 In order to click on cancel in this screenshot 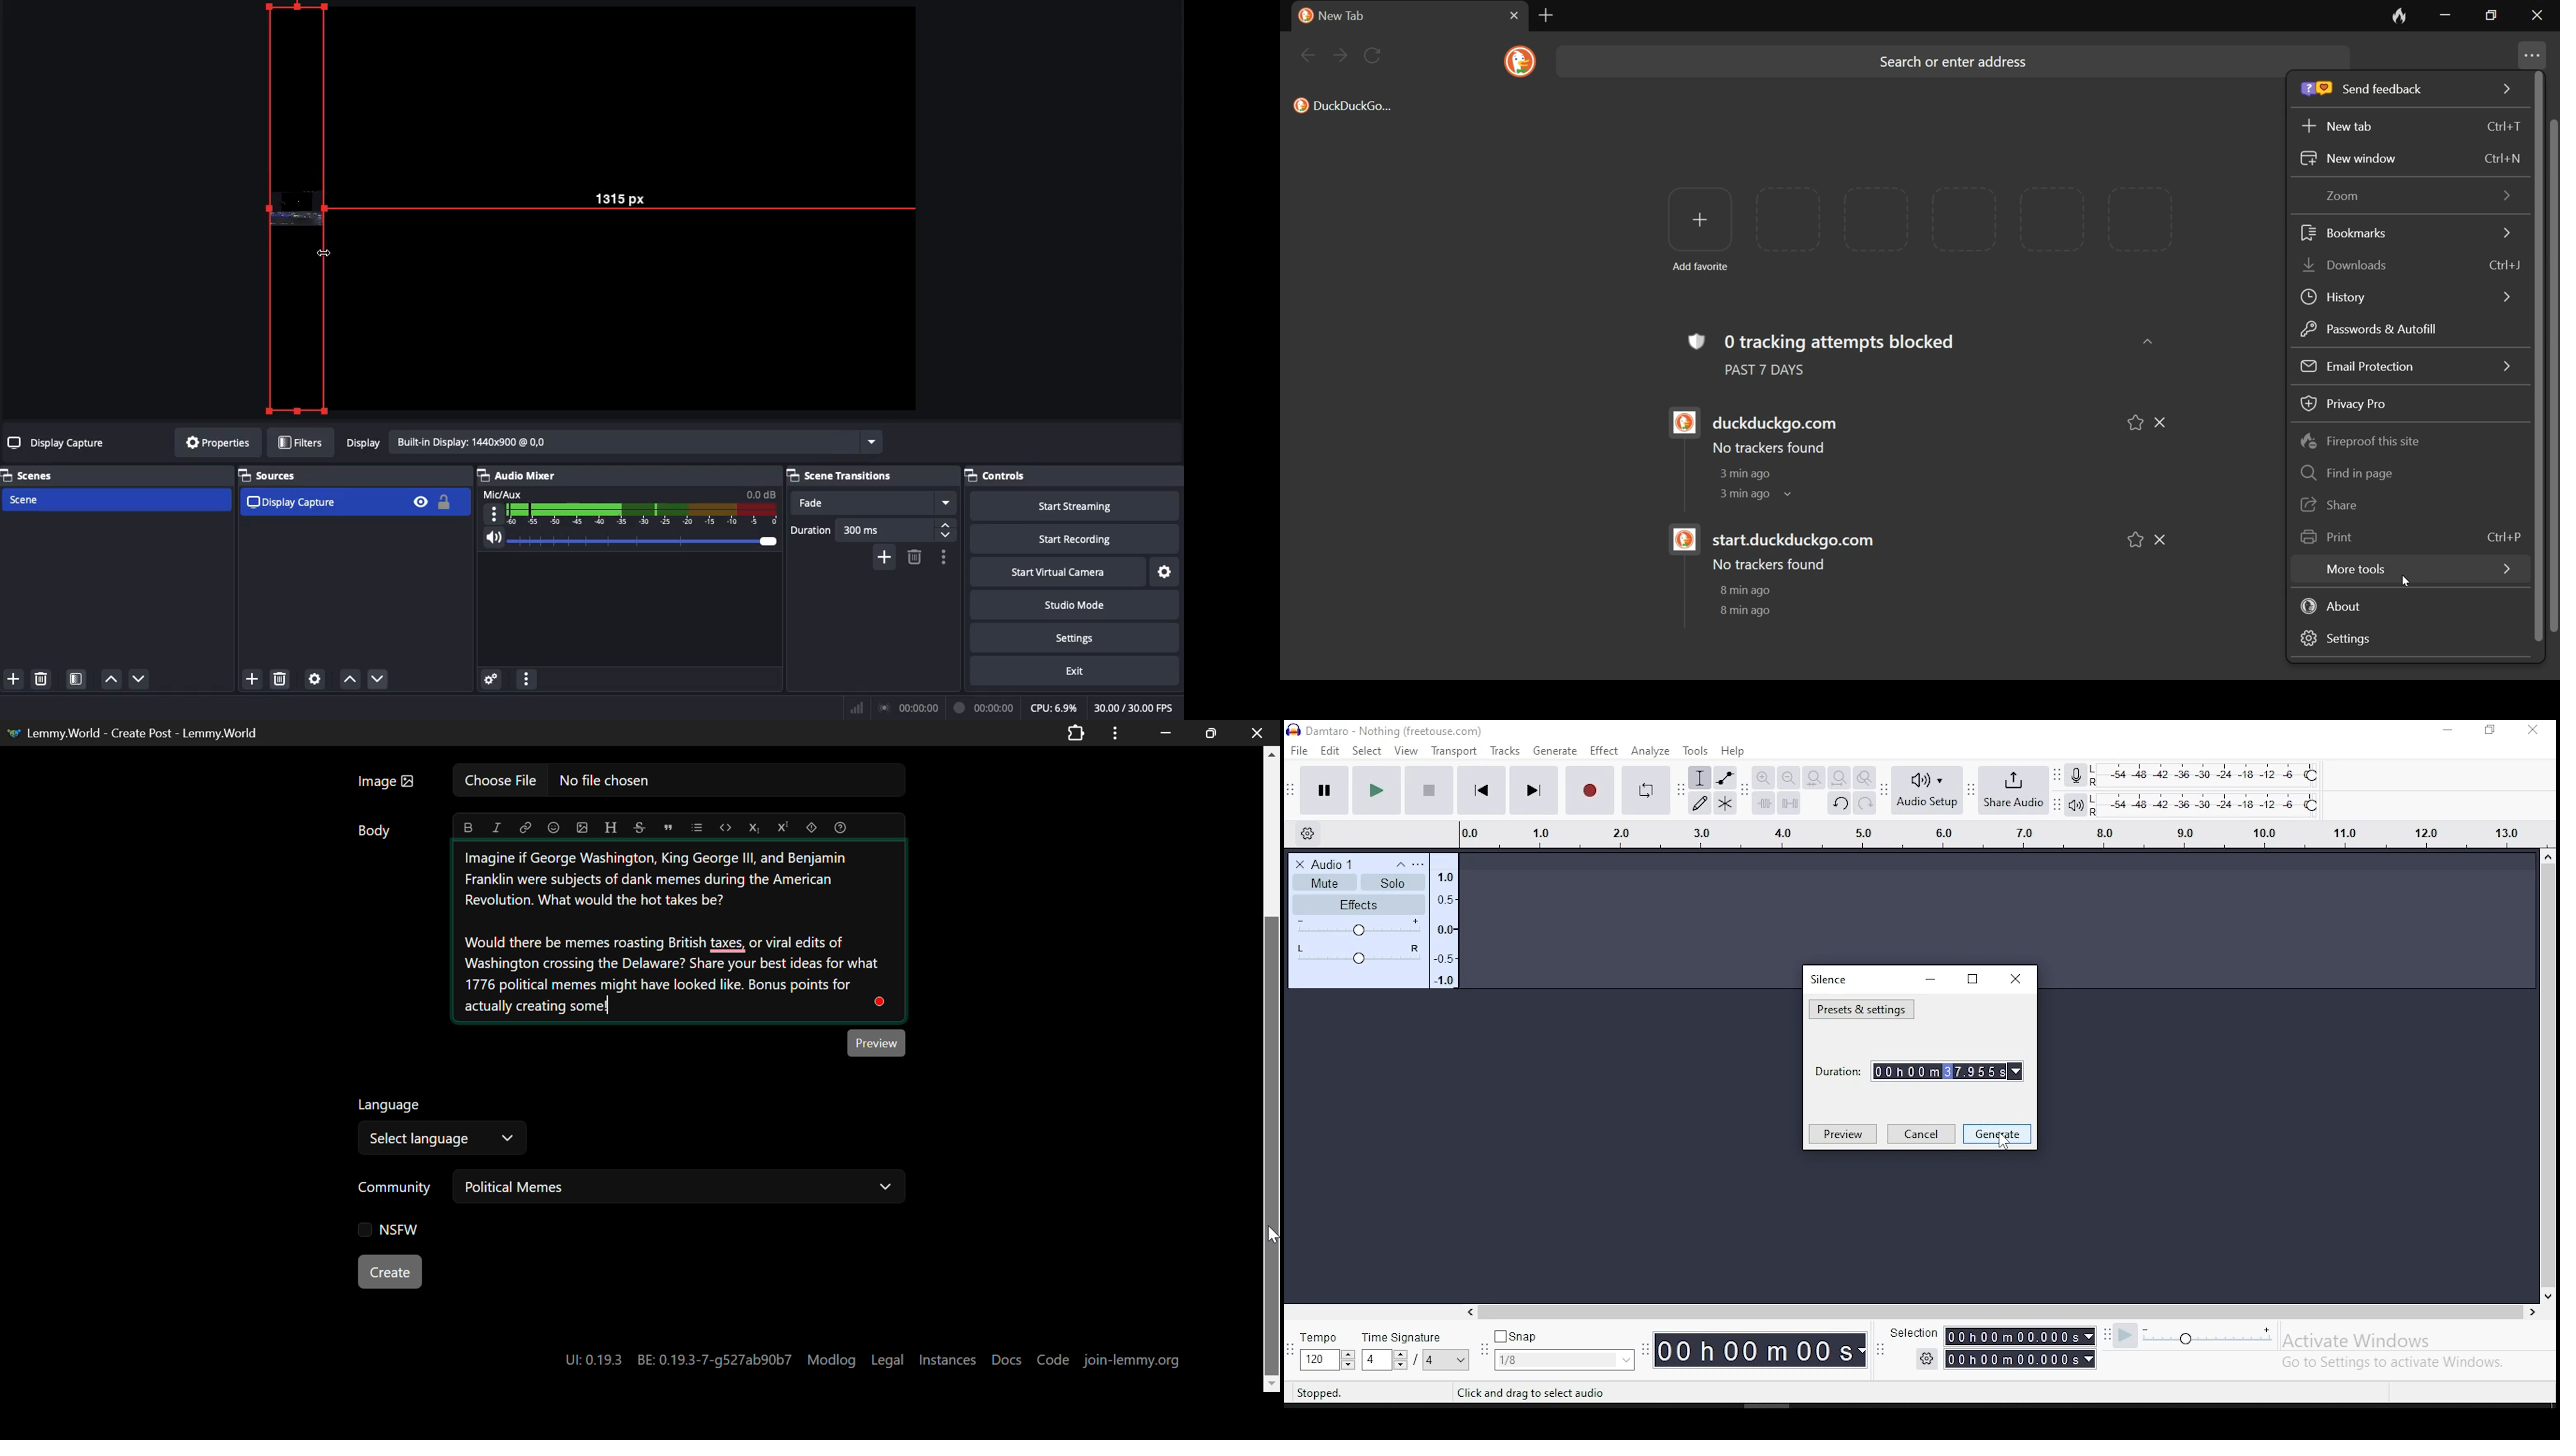, I will do `click(2169, 419)`.